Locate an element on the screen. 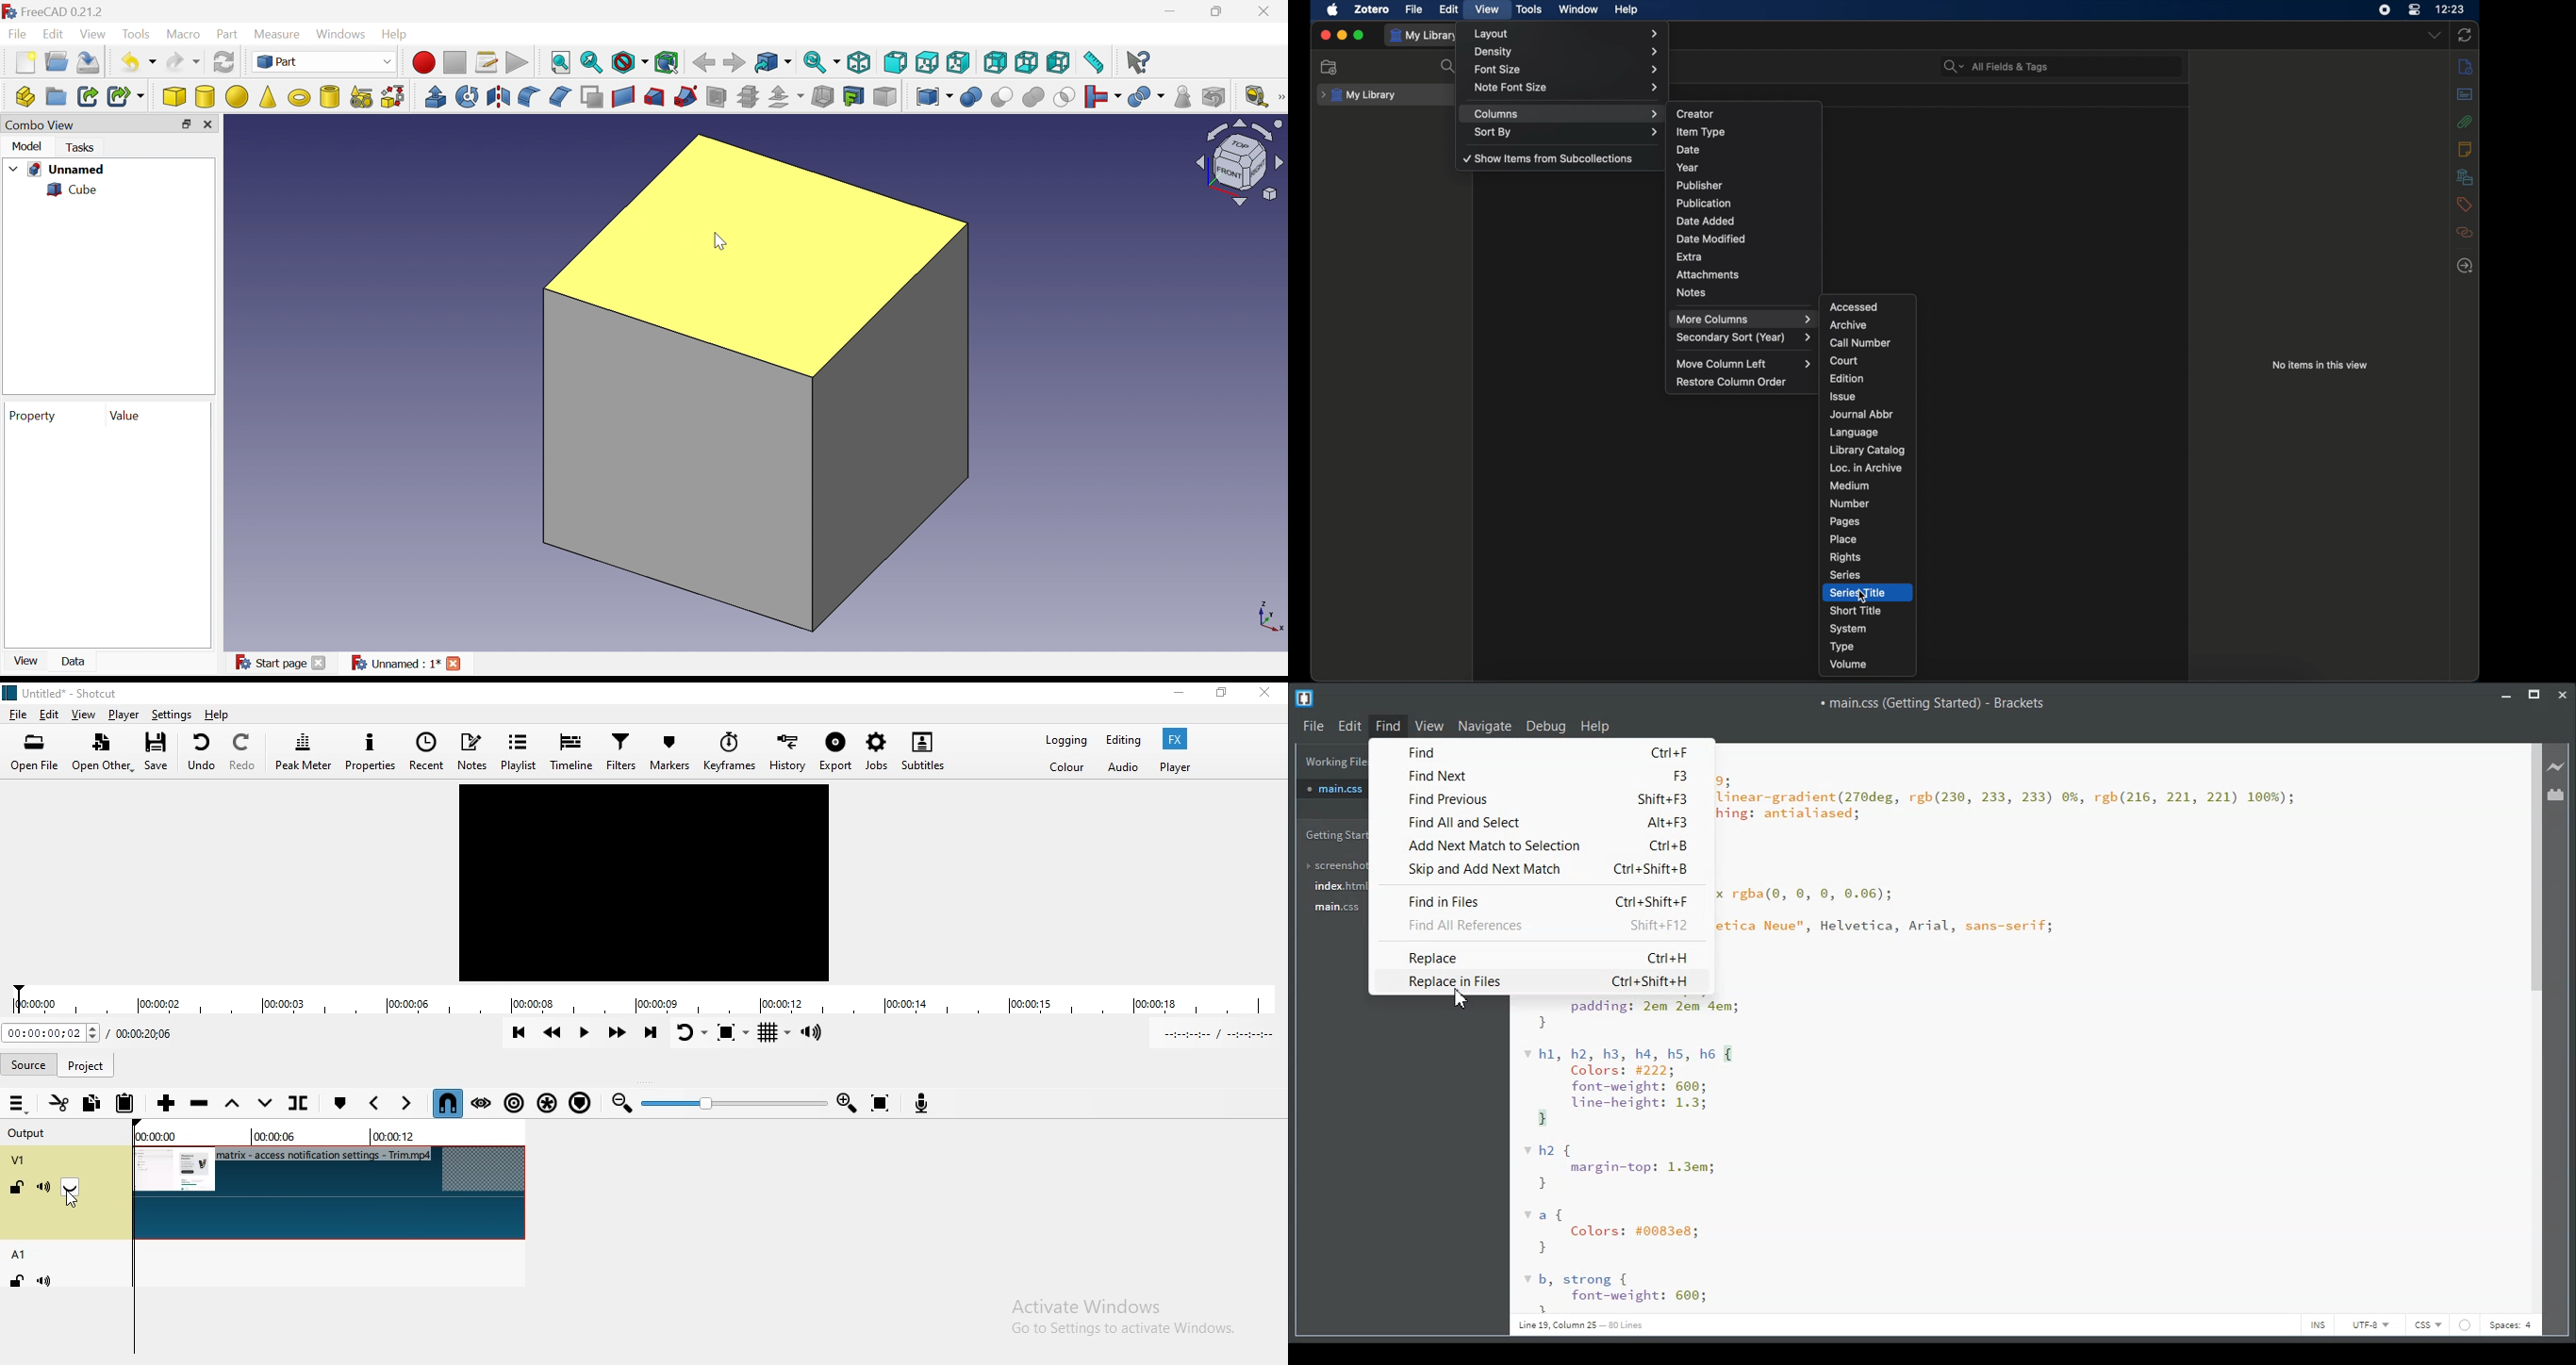  Measure distance is located at coordinates (1093, 64).